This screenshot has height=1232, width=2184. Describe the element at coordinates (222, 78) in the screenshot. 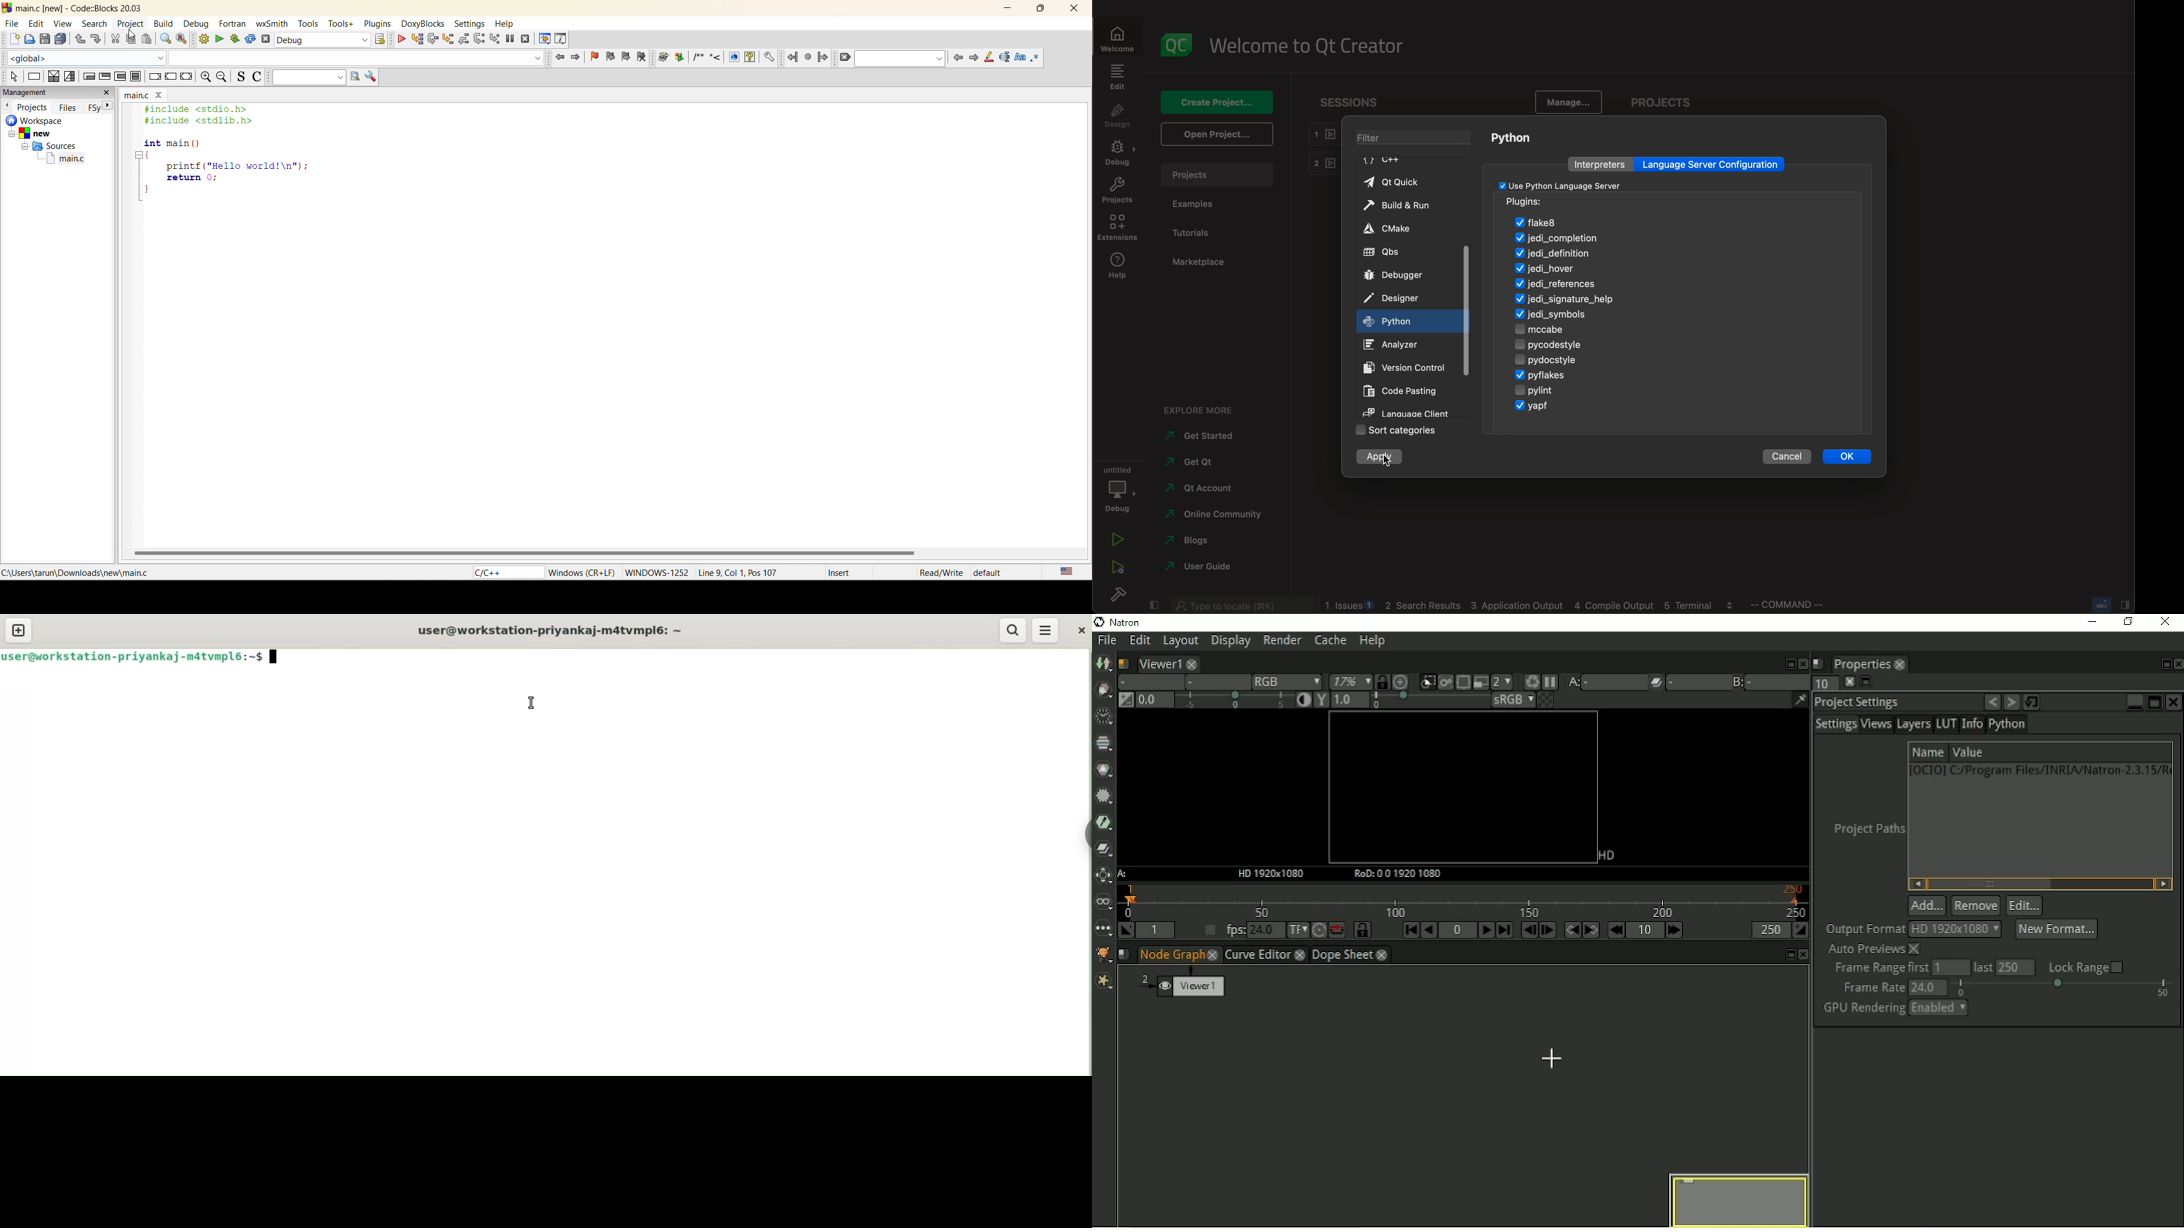

I see `zoom out` at that location.